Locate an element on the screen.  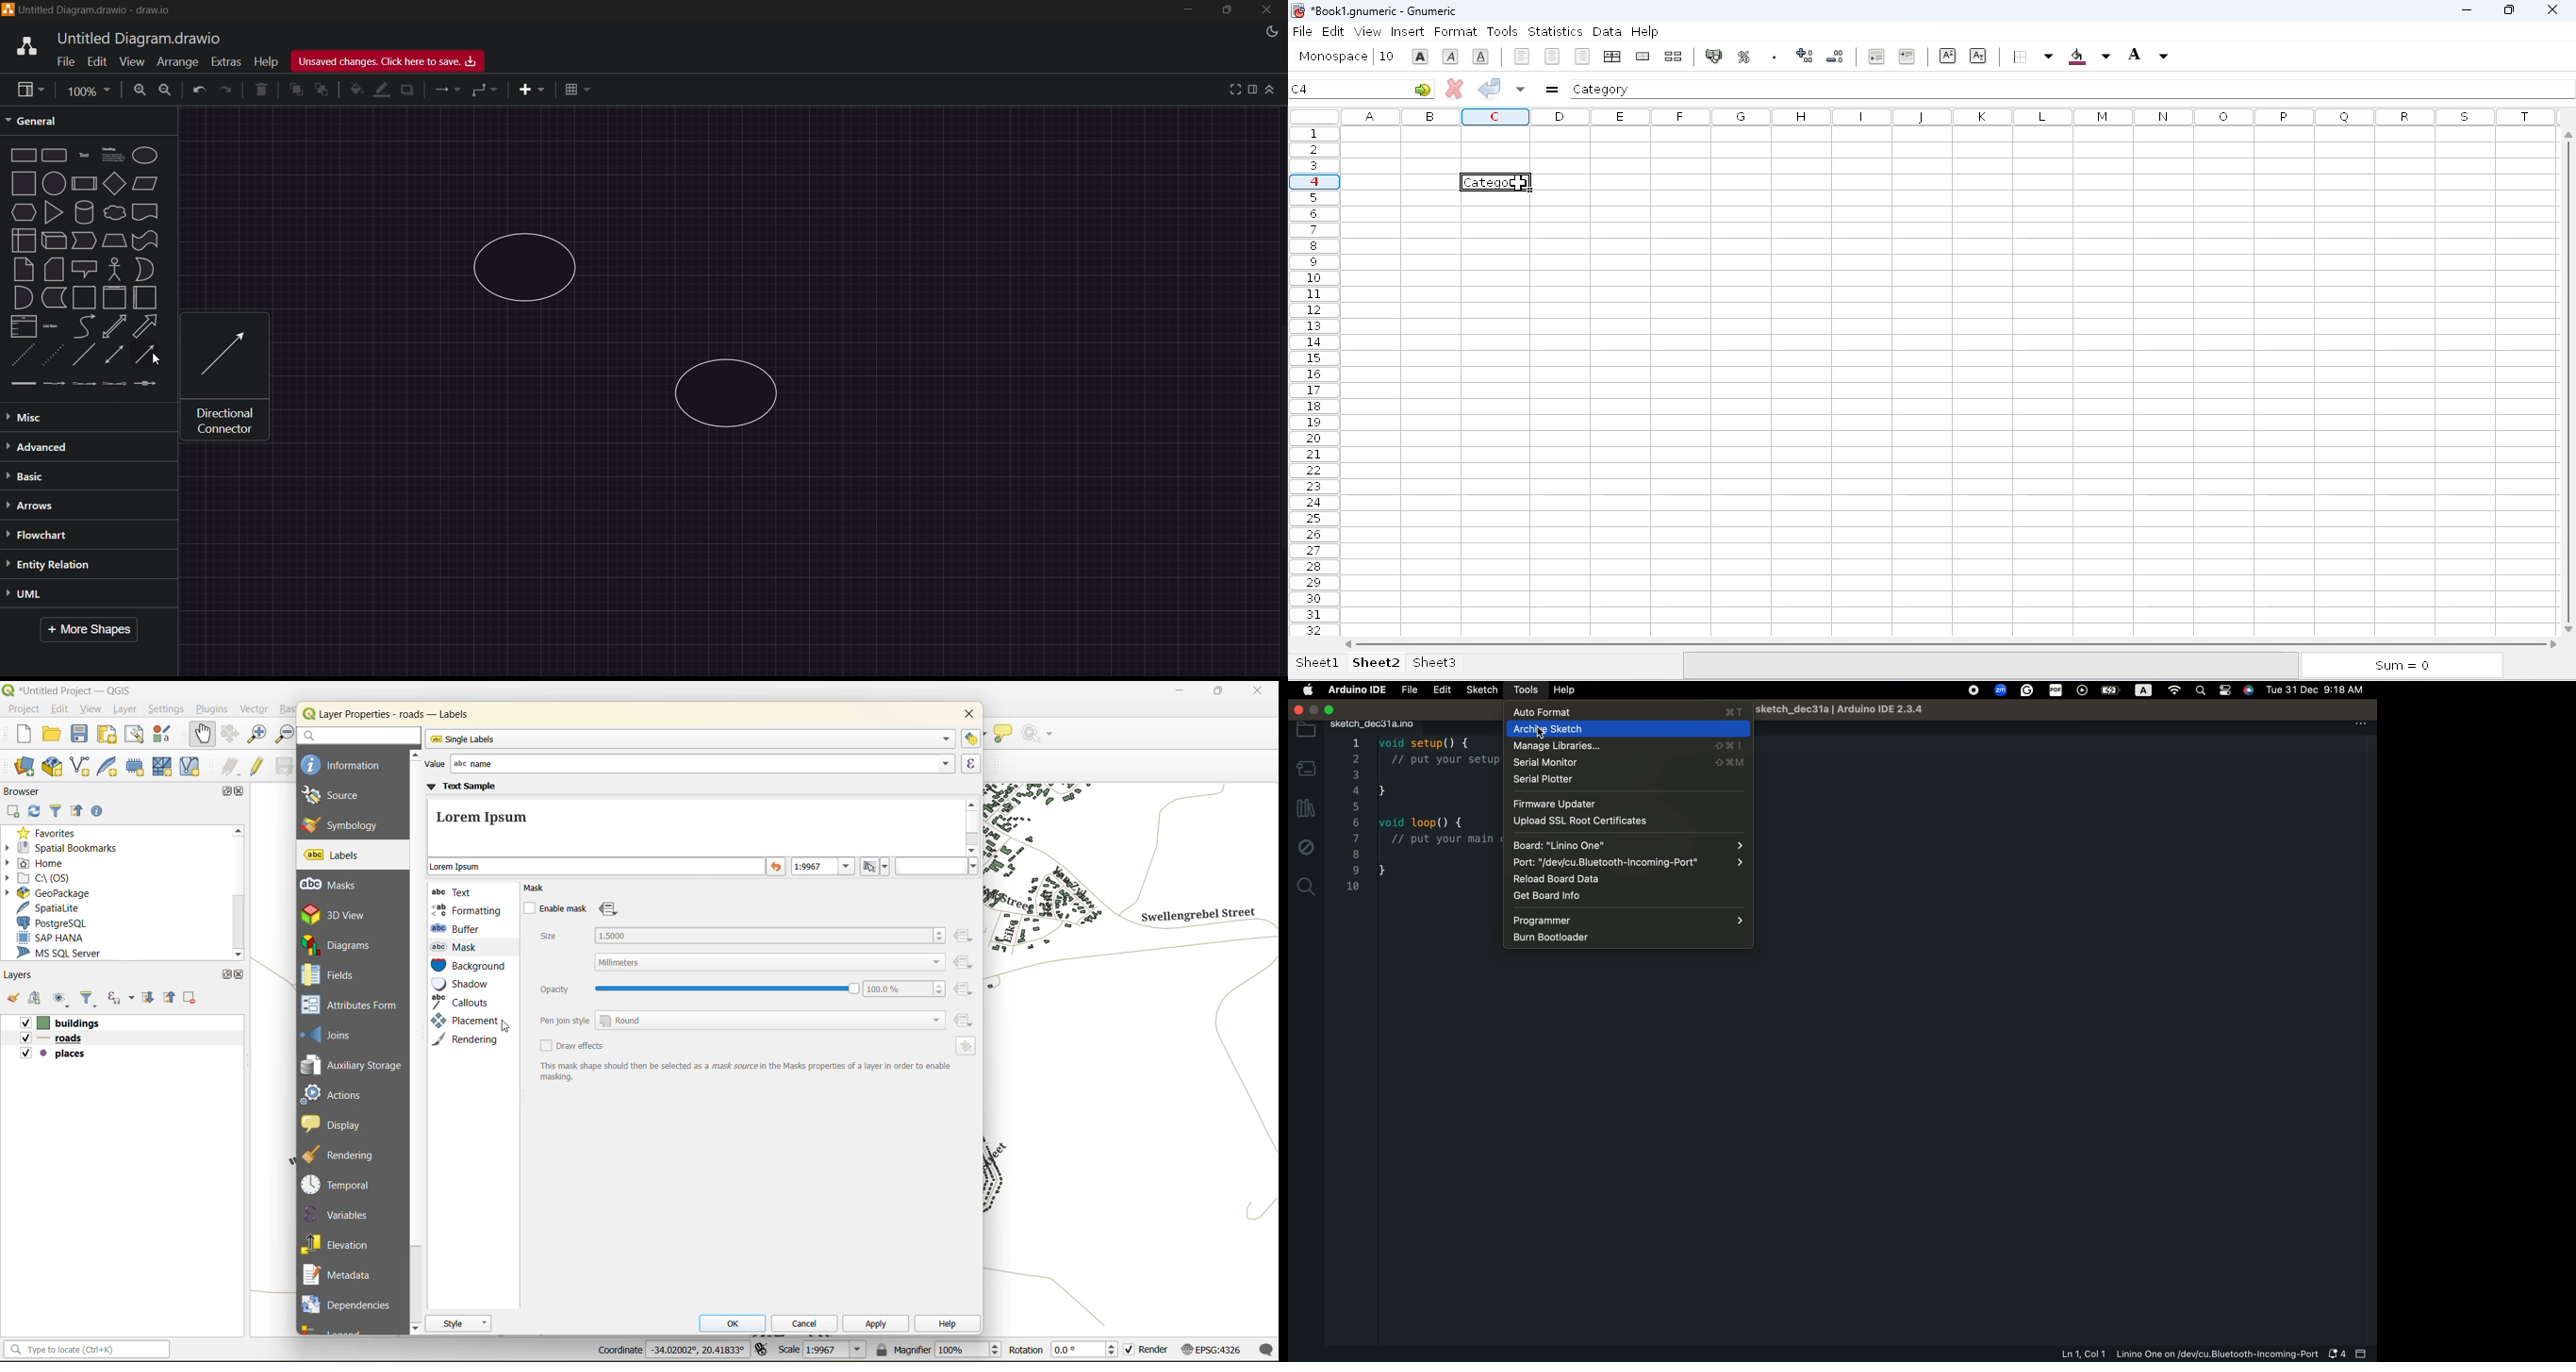
center horizontally is located at coordinates (1553, 57).